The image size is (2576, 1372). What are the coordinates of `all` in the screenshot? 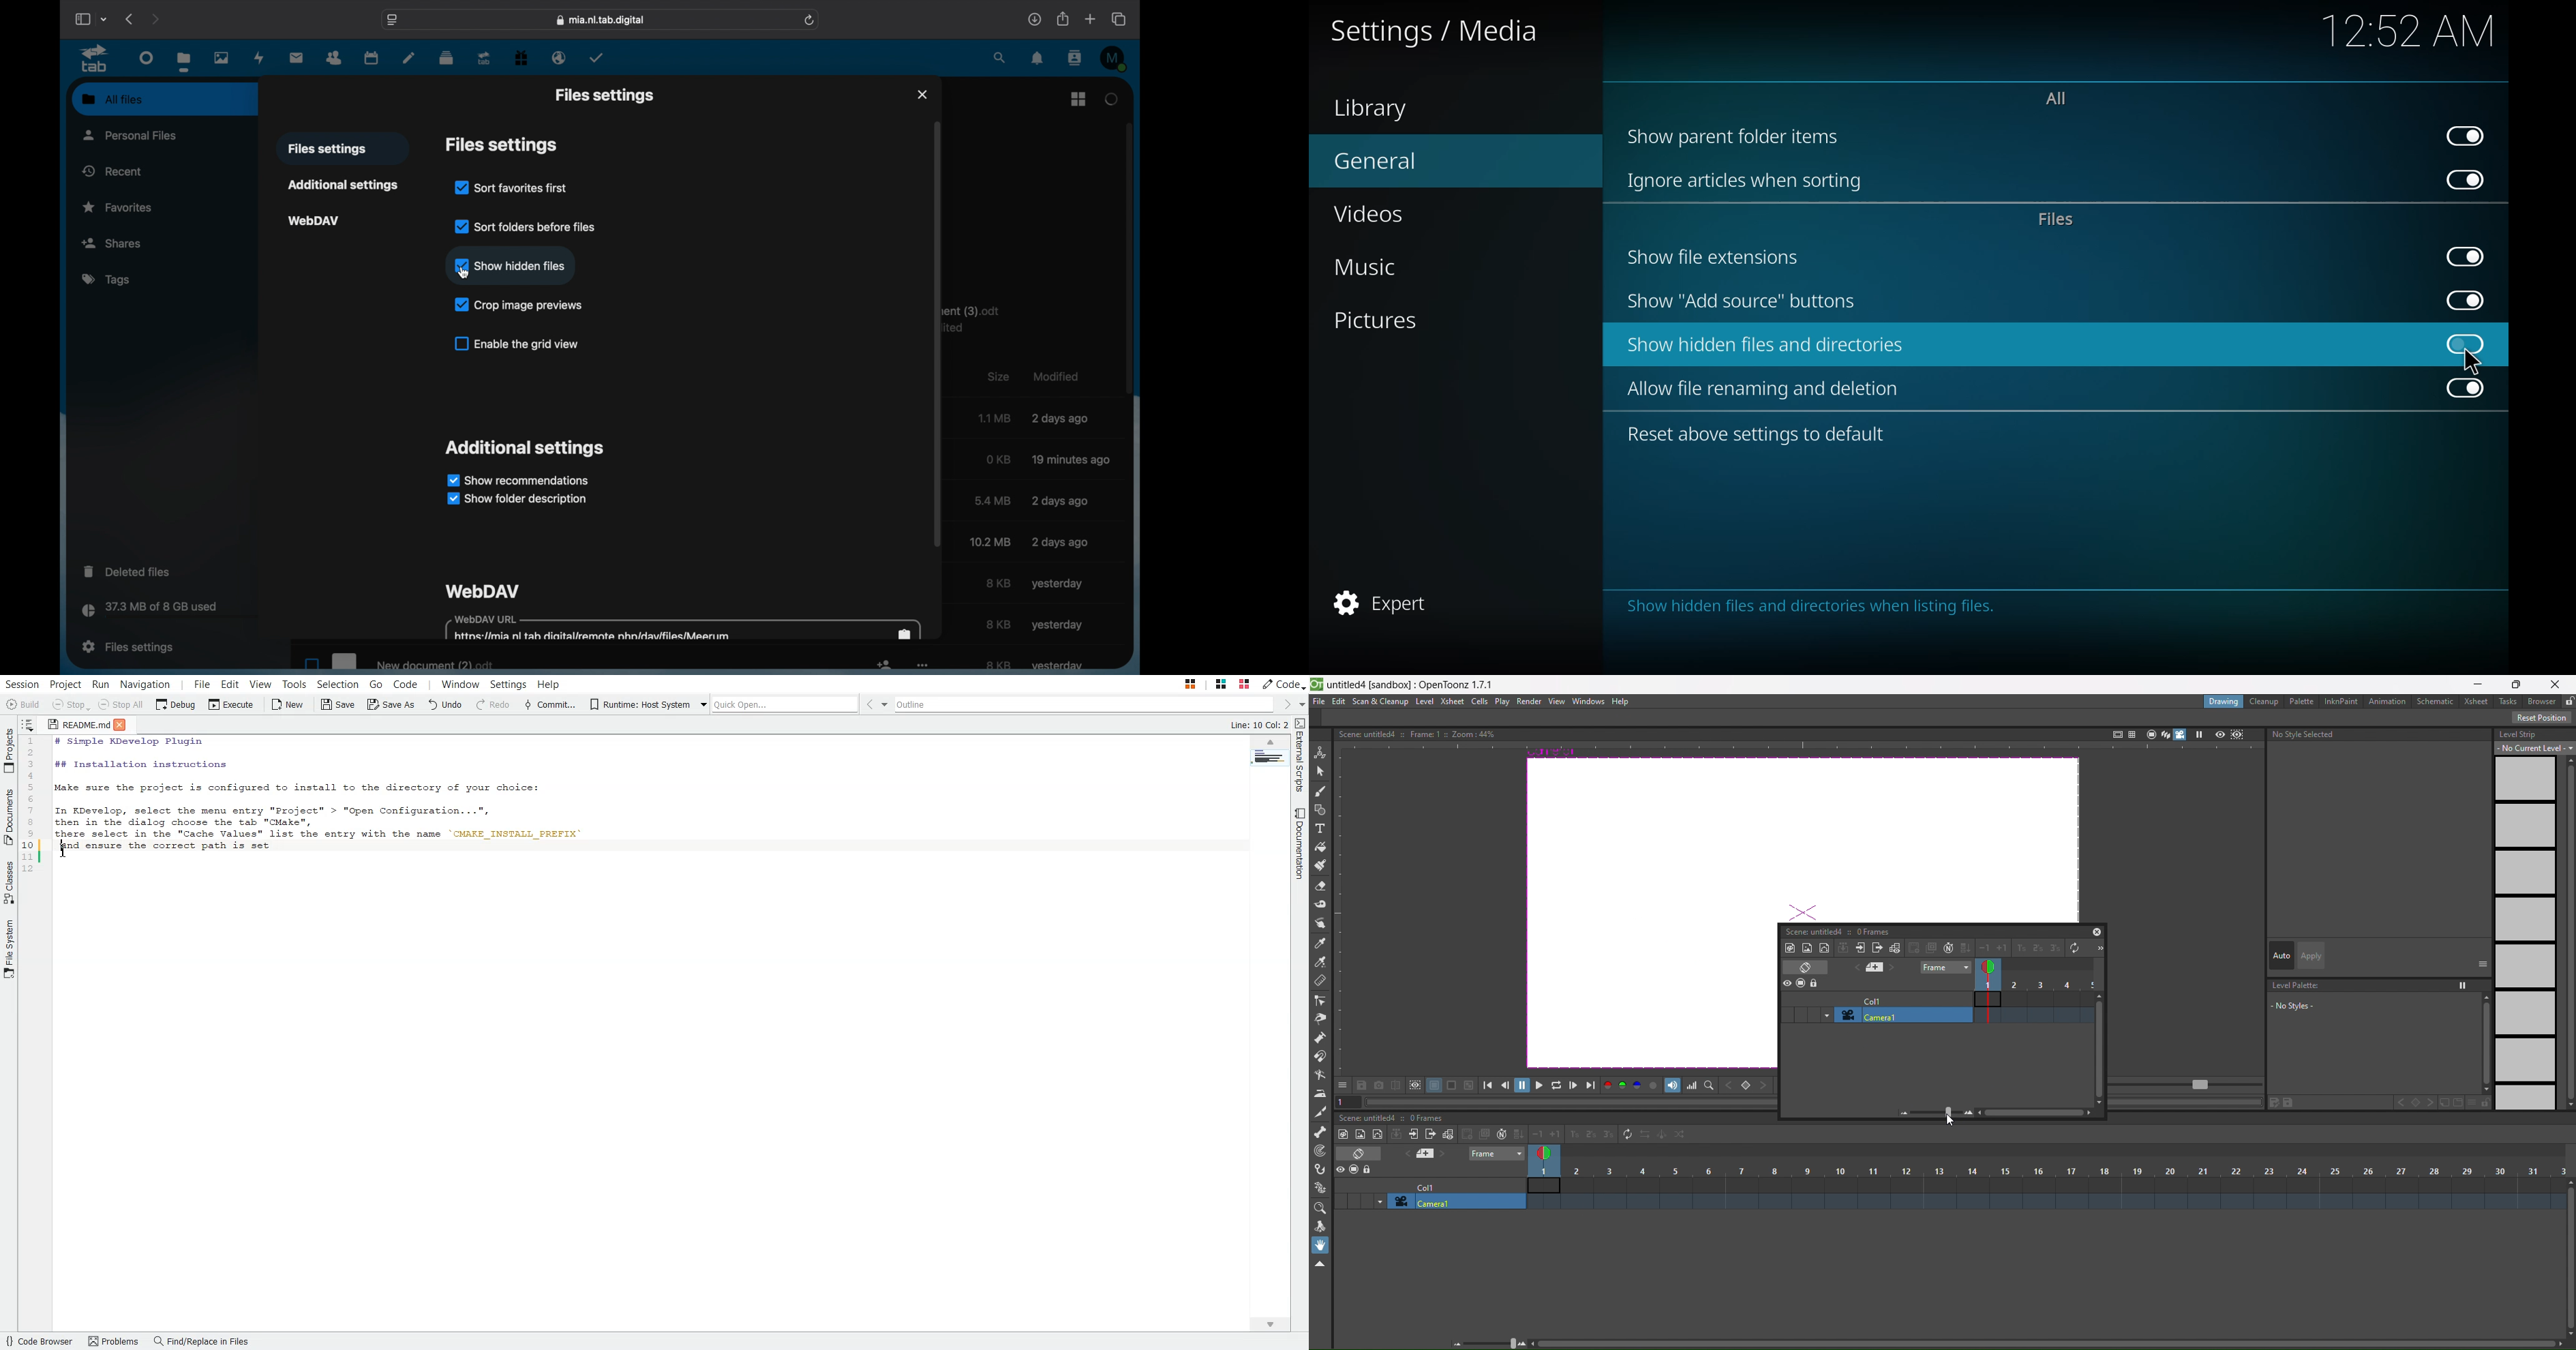 It's located at (2060, 99).